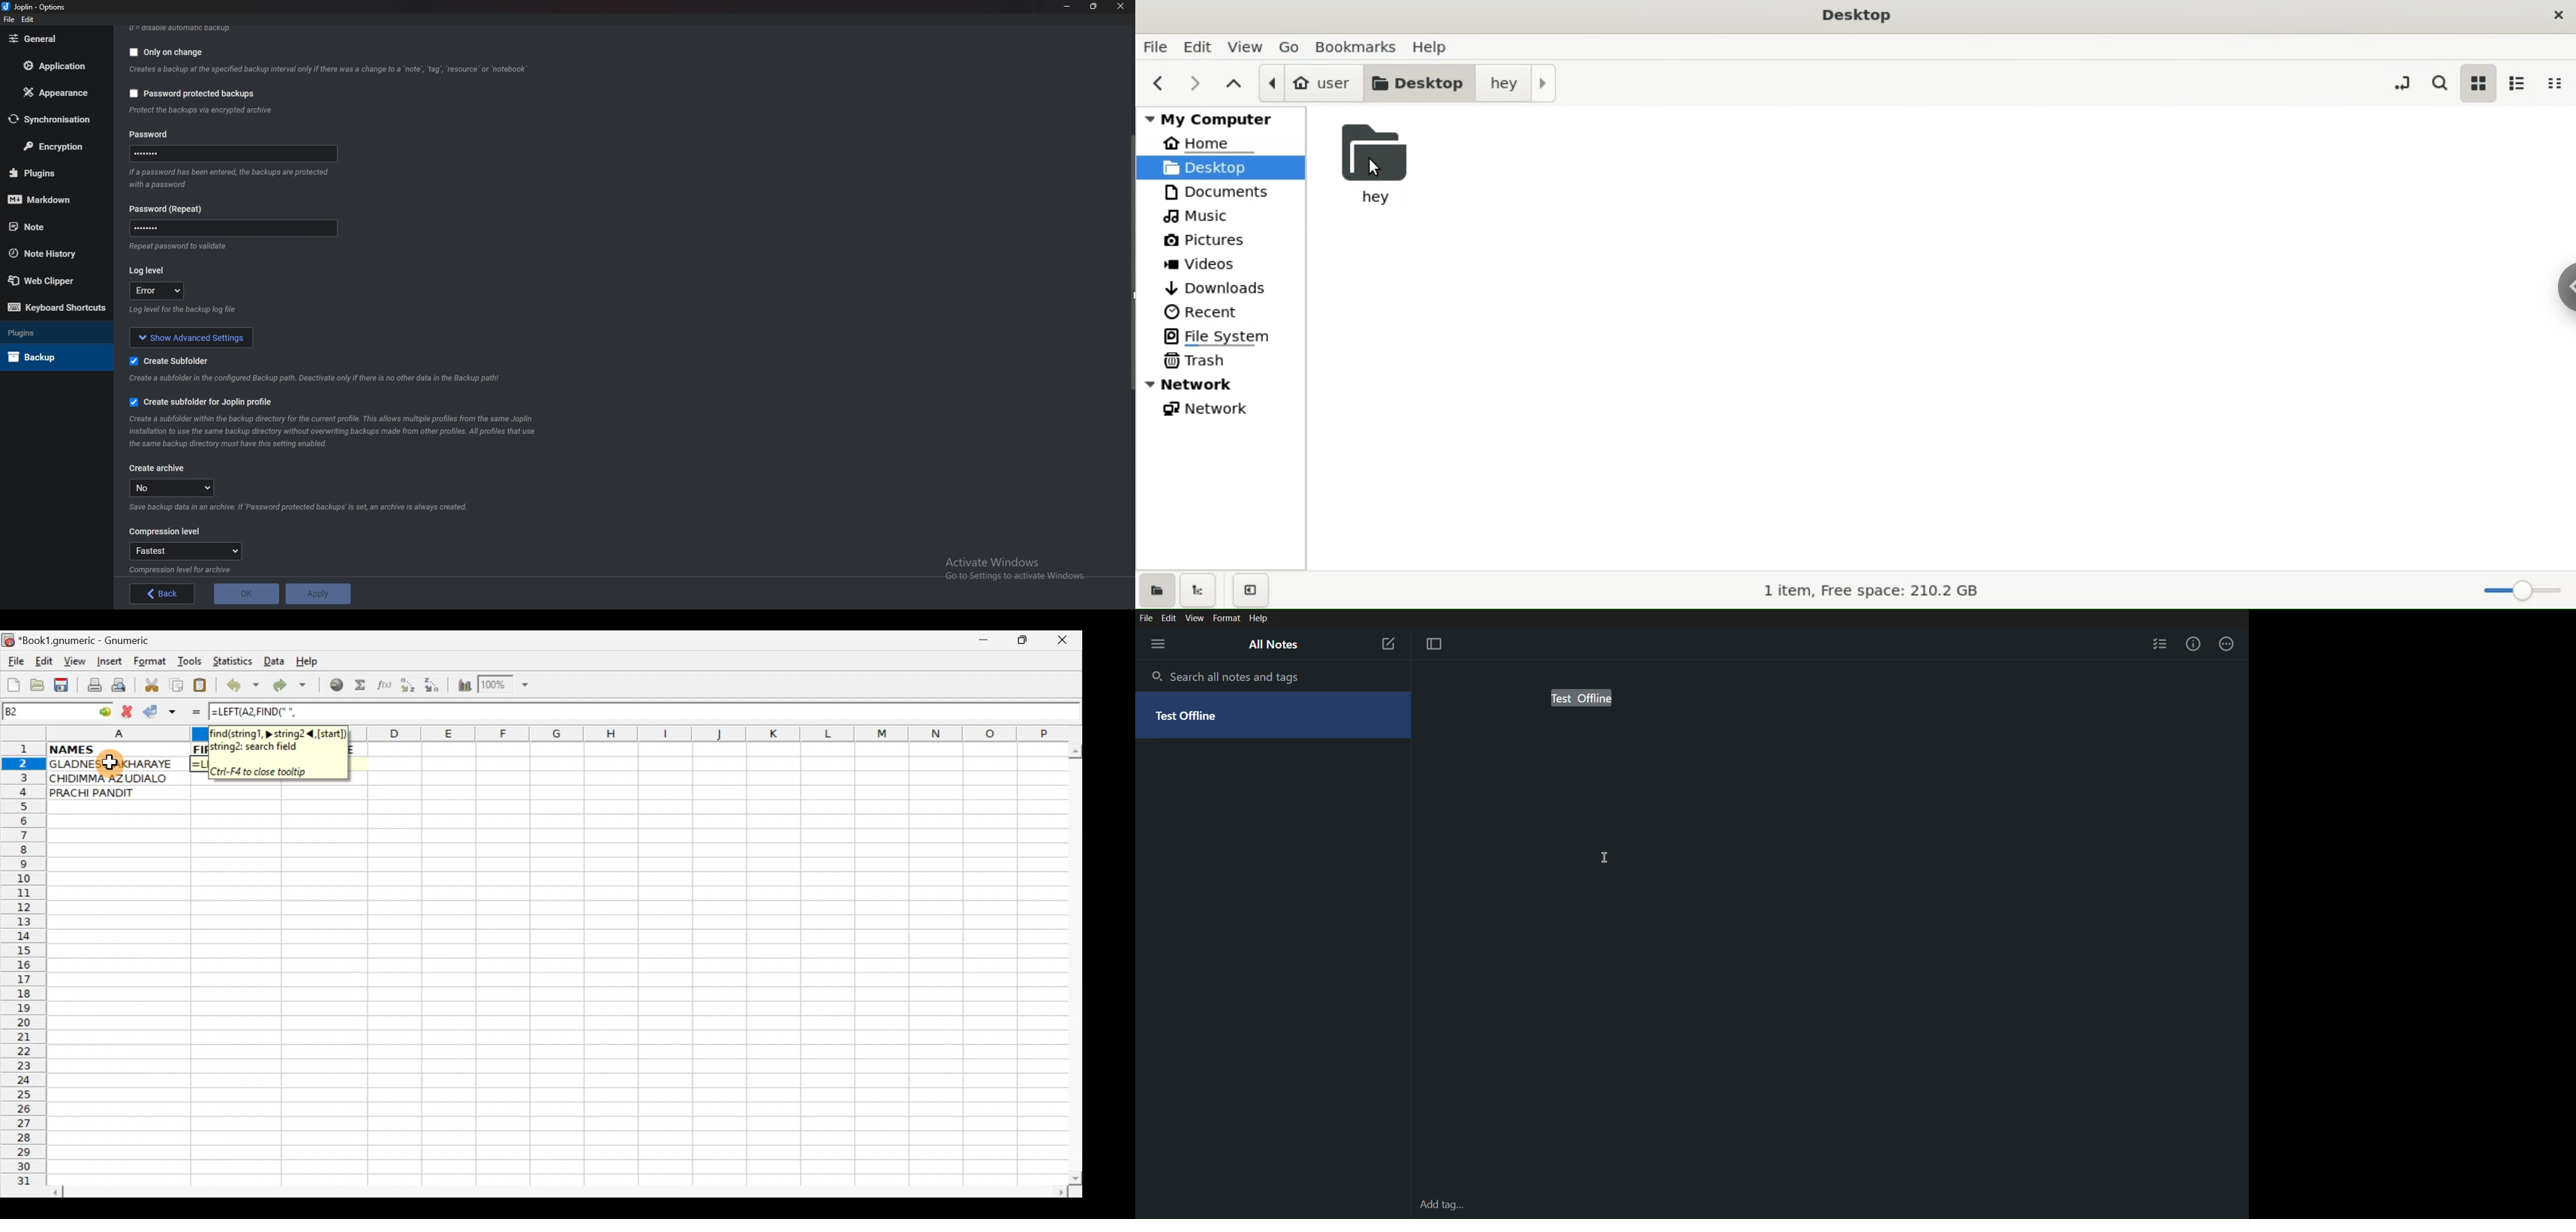  I want to click on Keyboard shortcuts, so click(54, 308).